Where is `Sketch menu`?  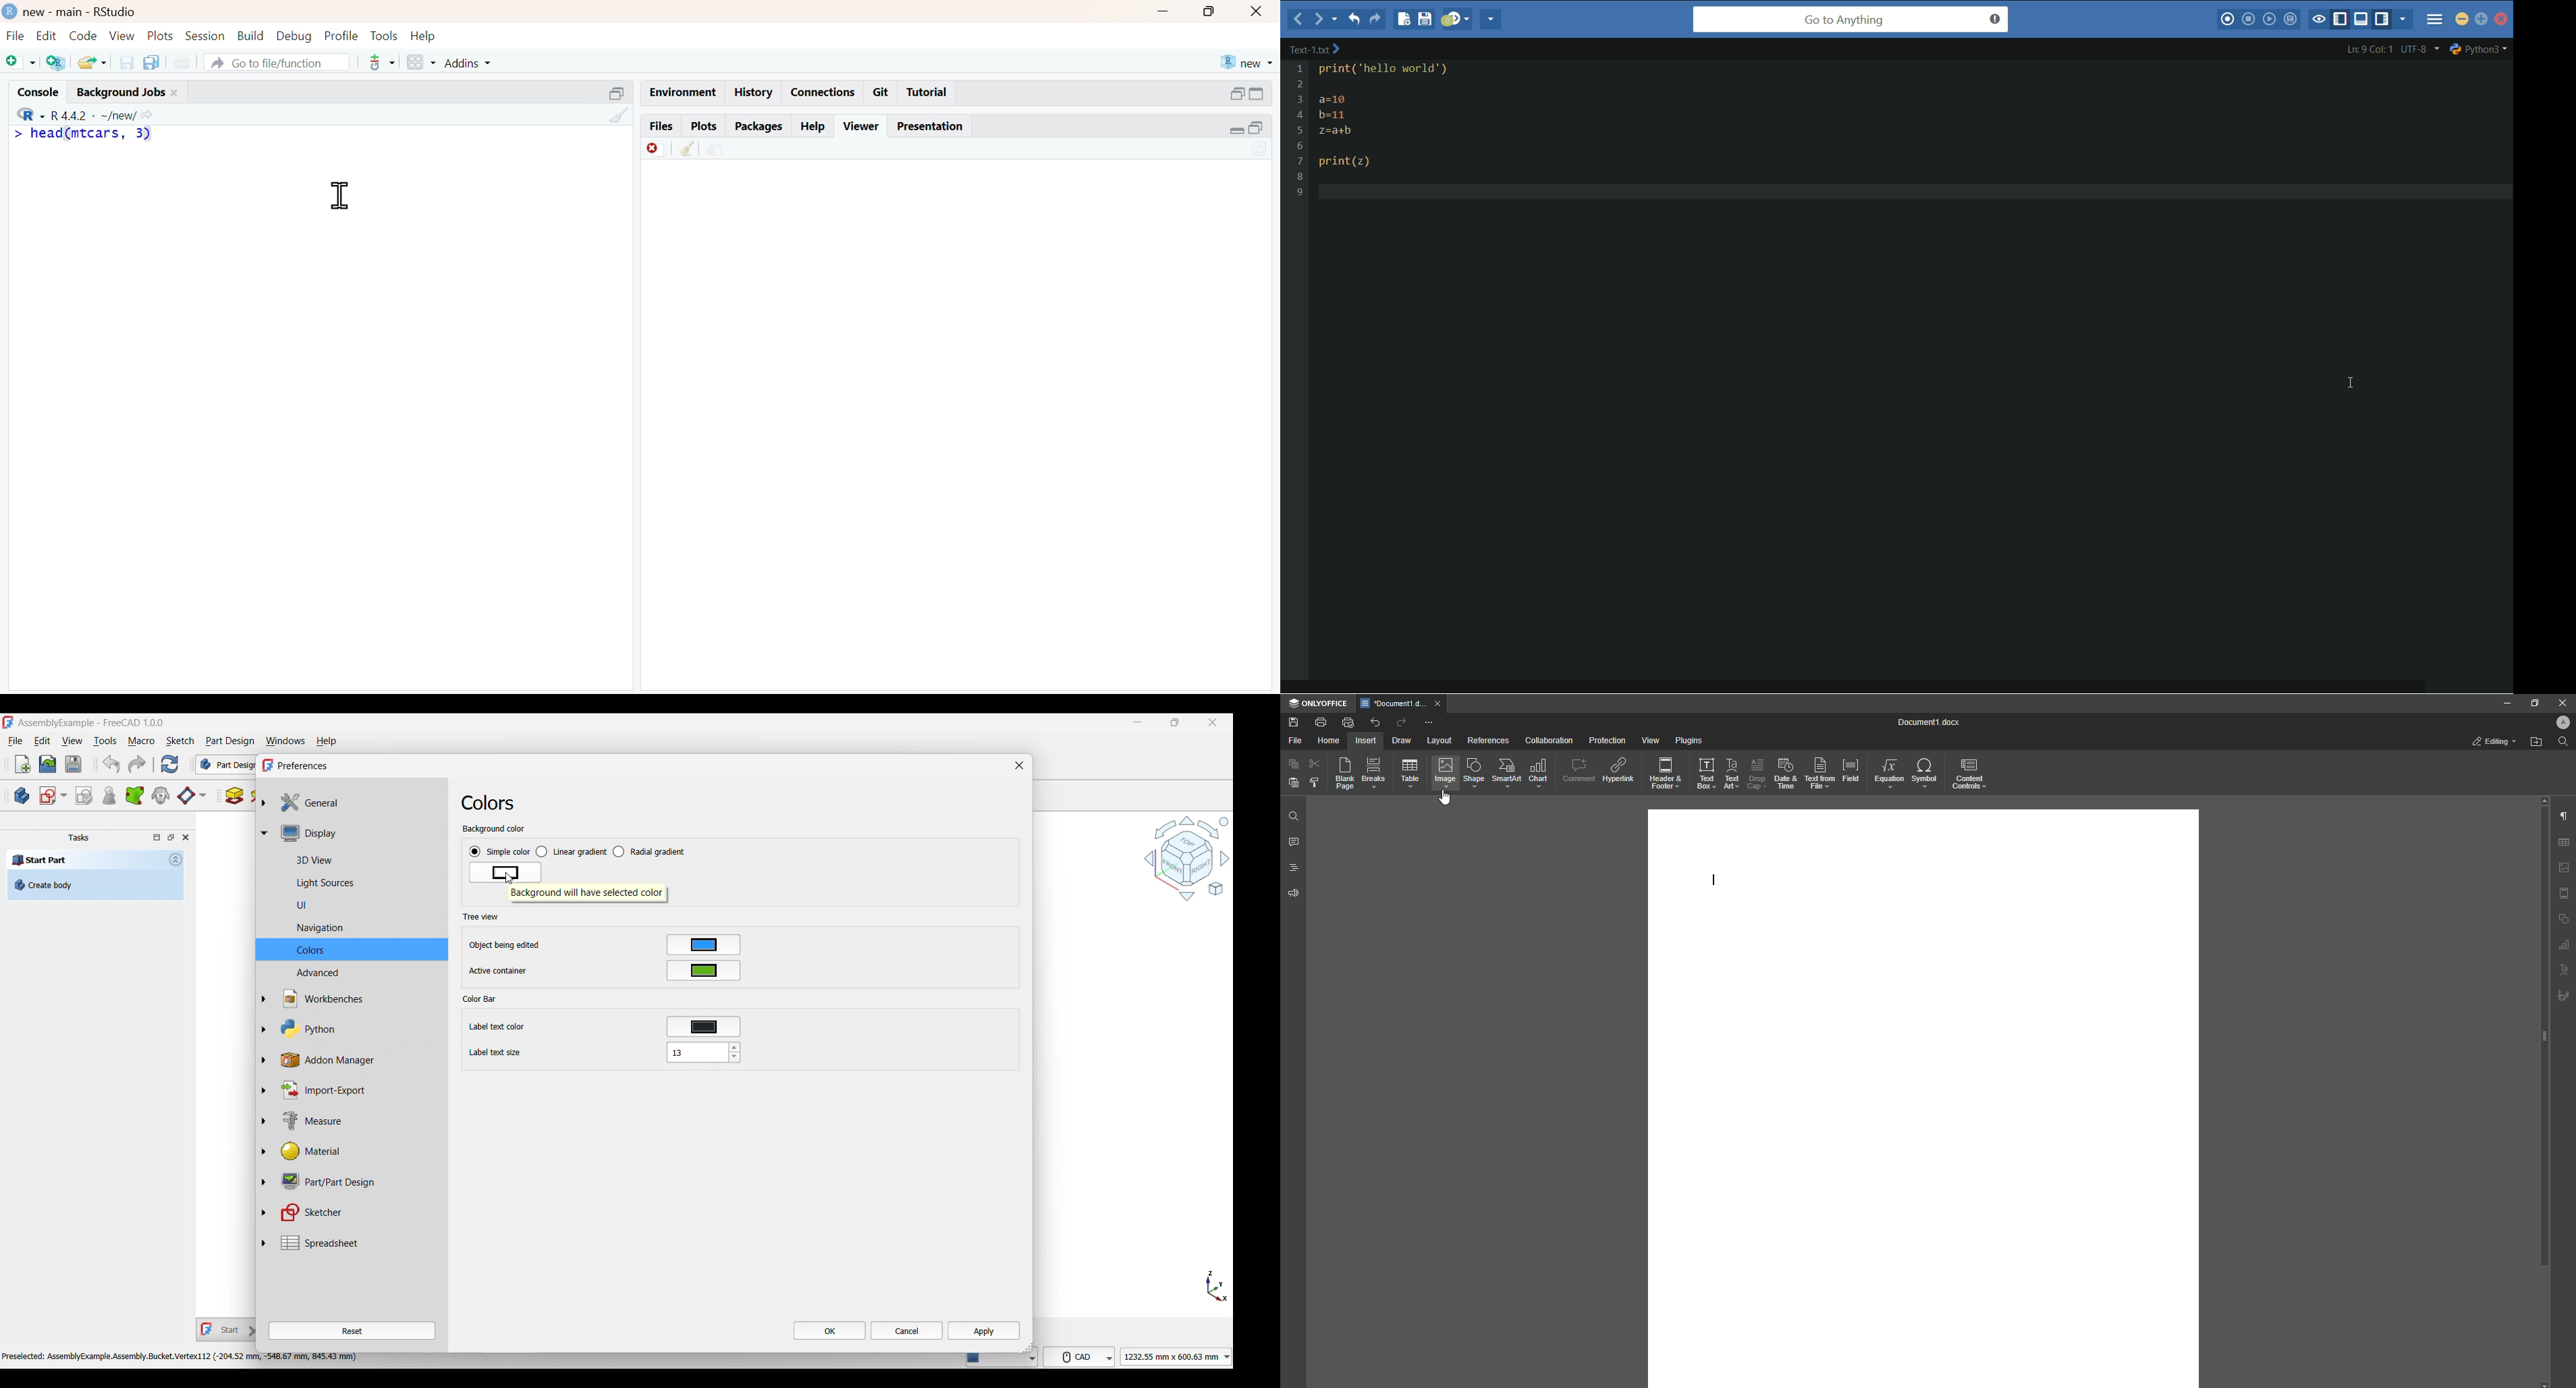
Sketch menu is located at coordinates (180, 741).